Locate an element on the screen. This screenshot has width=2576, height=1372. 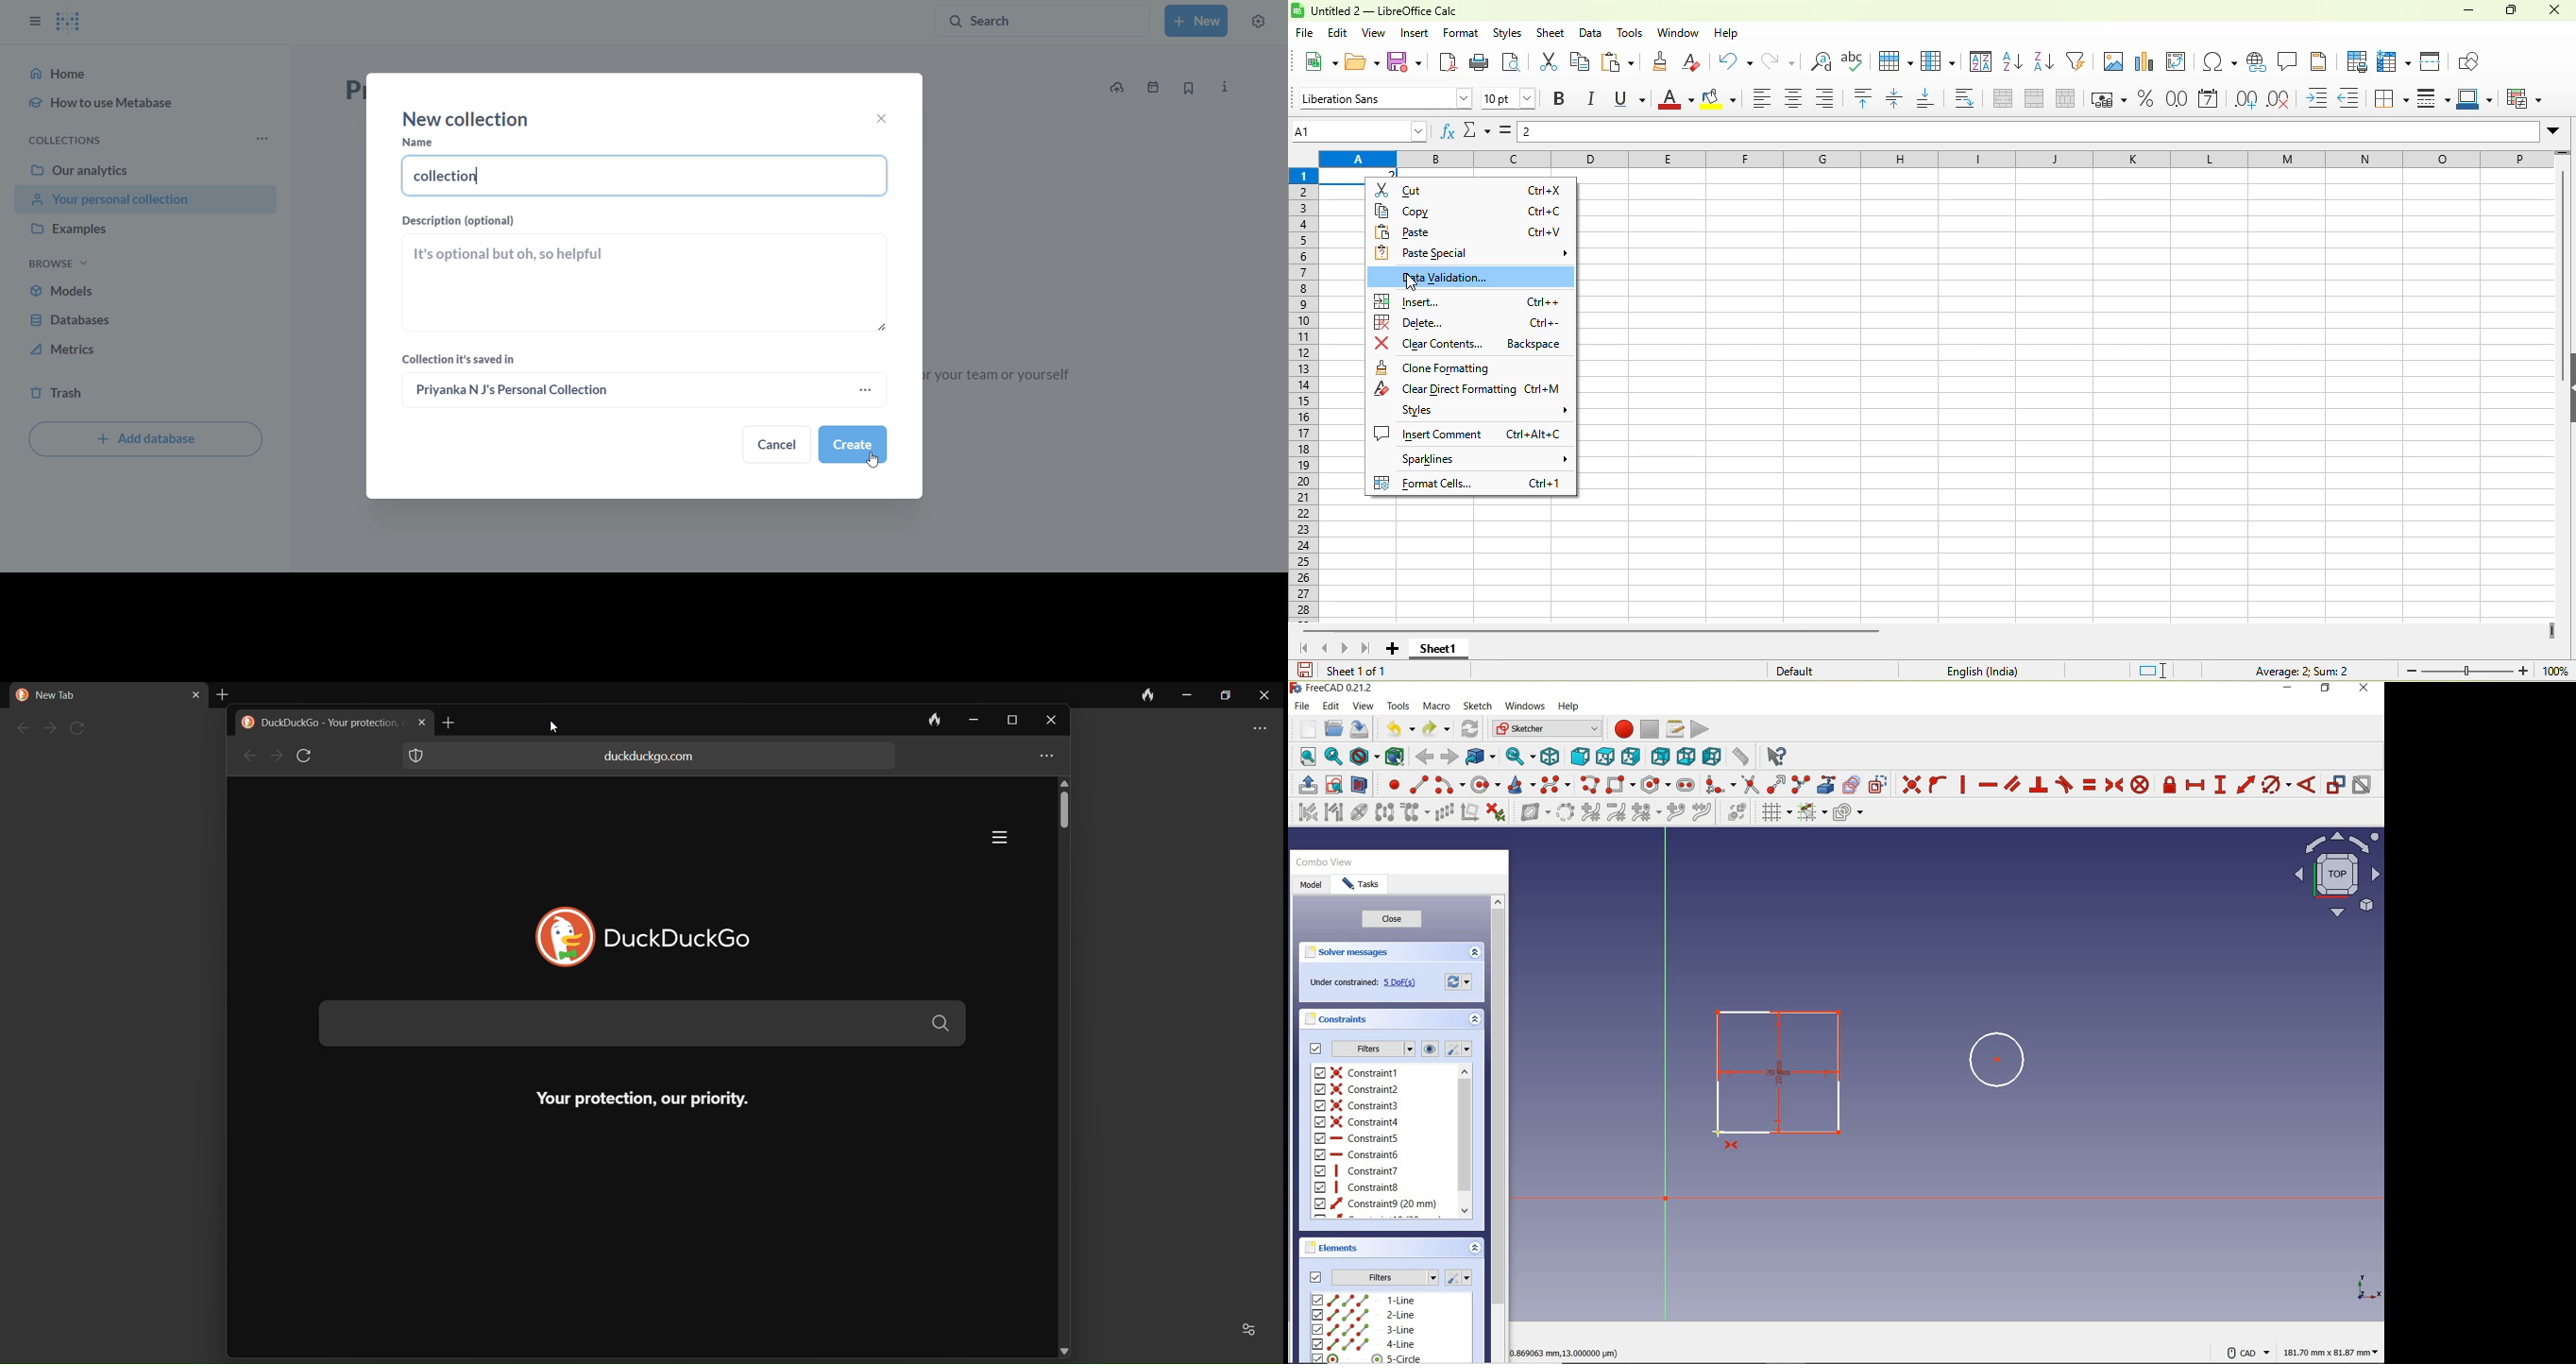
Sketcher is located at coordinates (1547, 729).